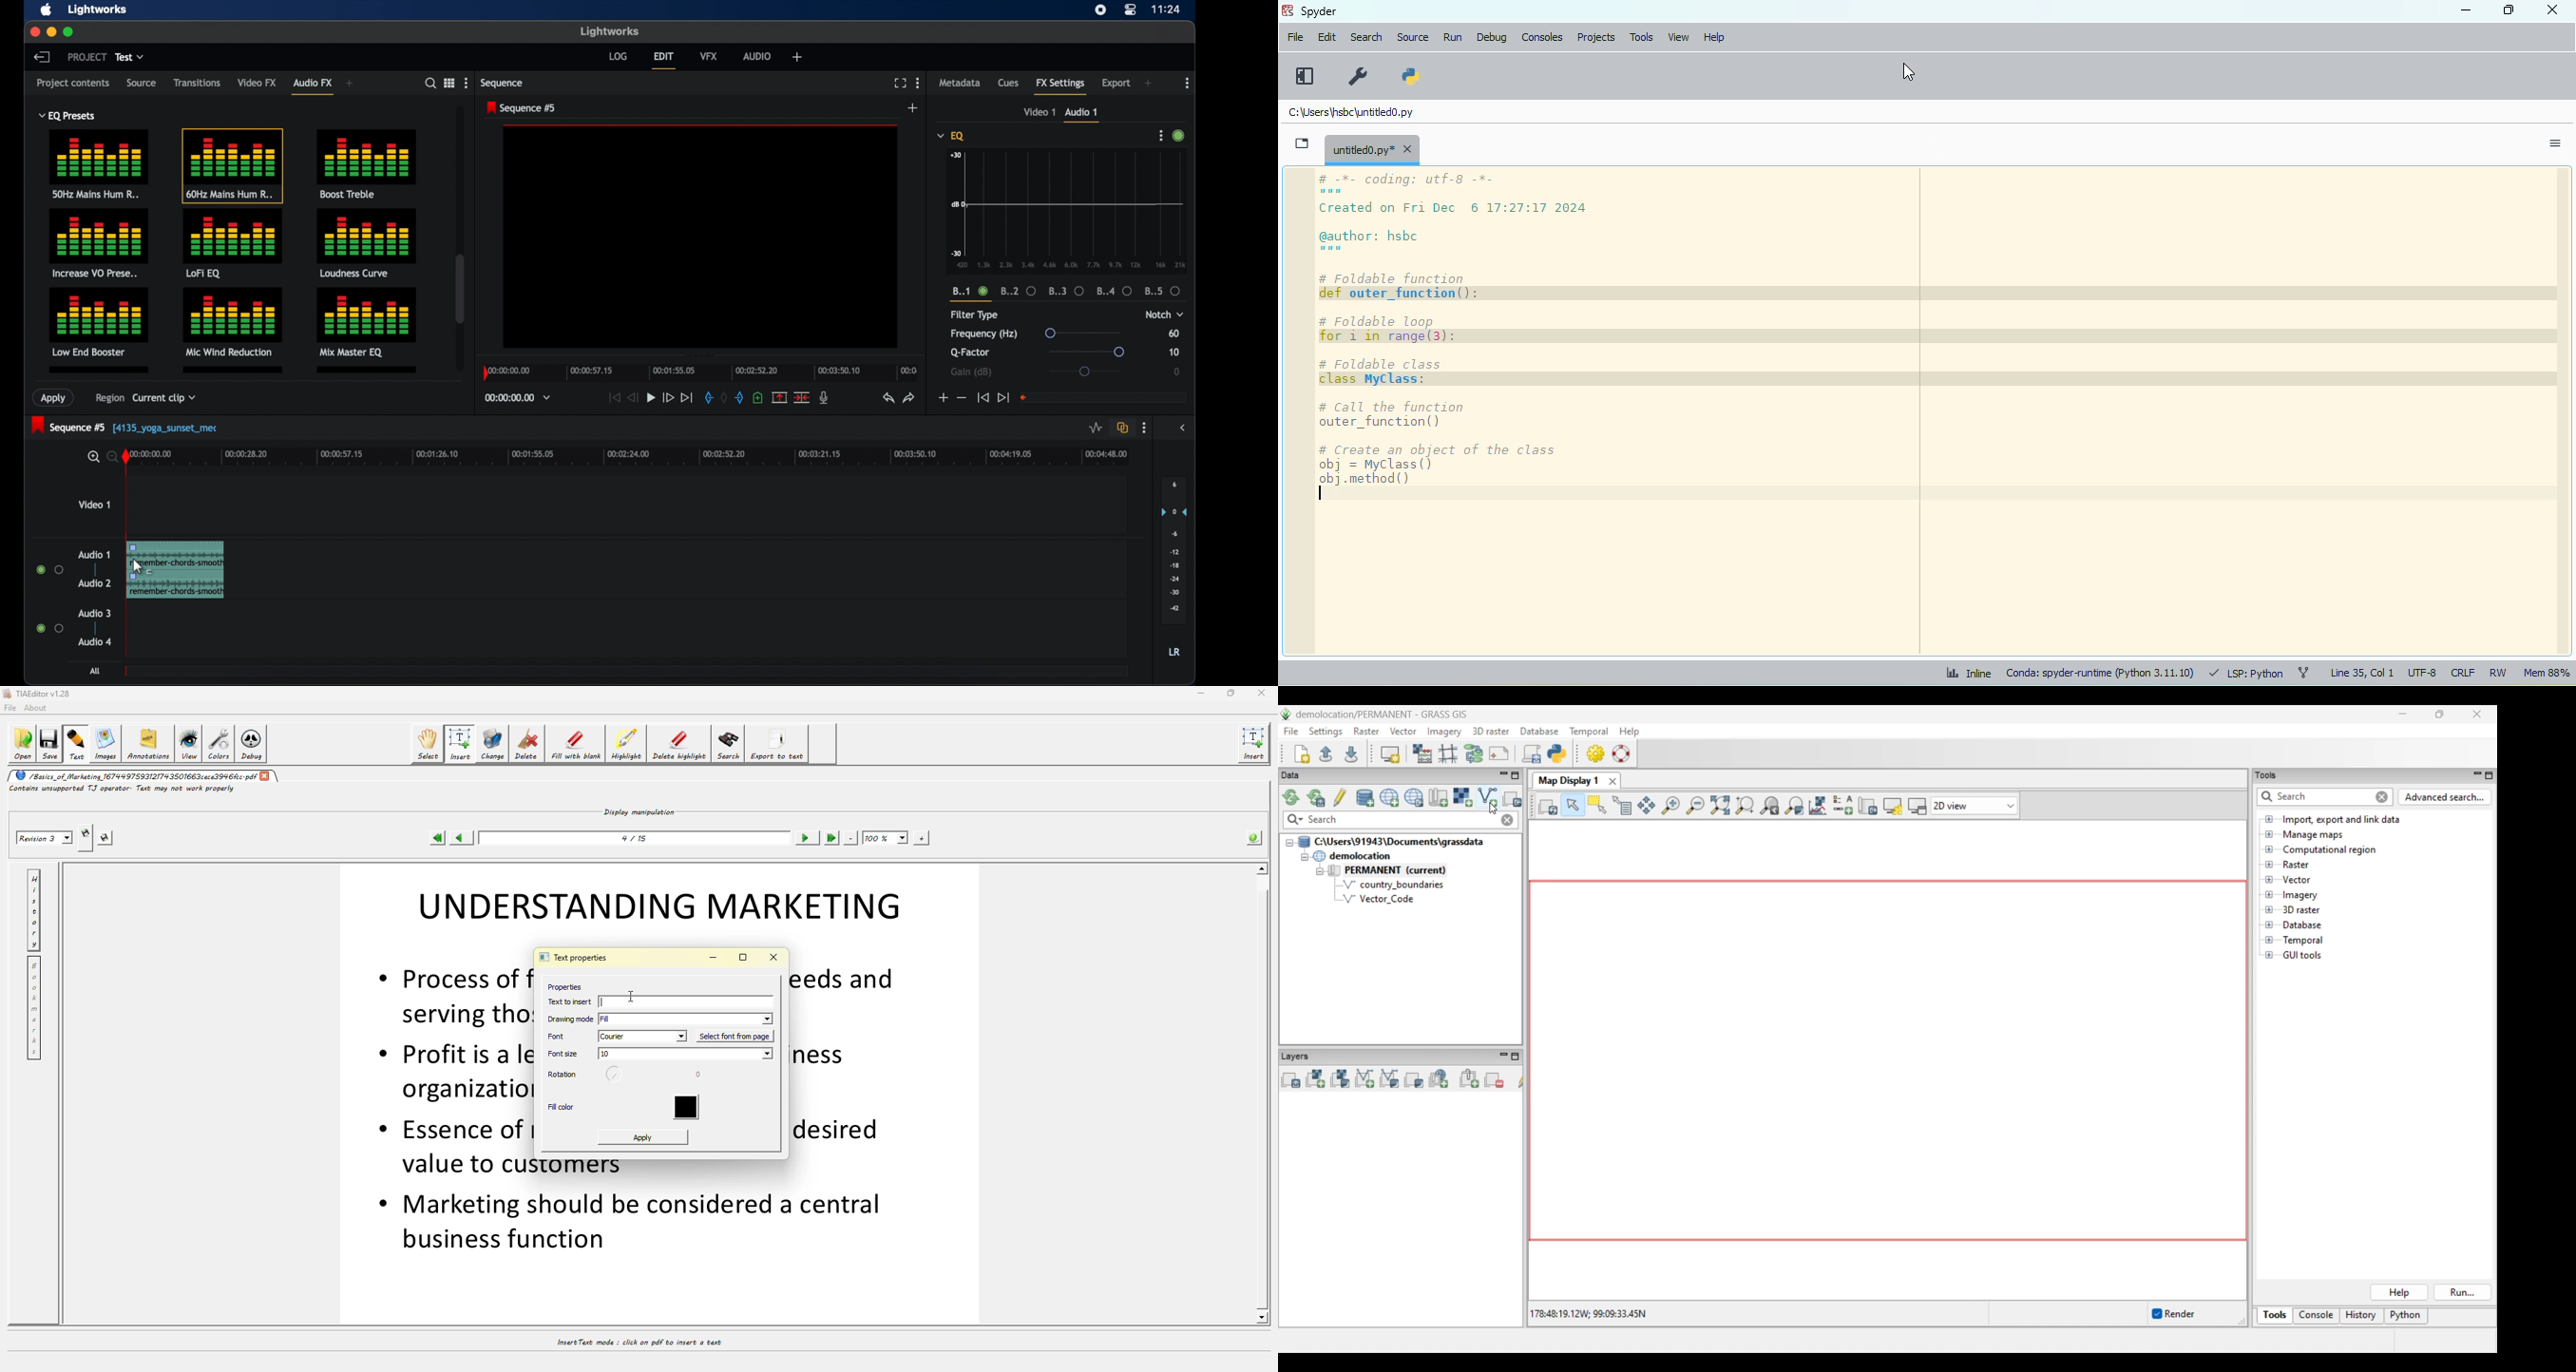 This screenshot has height=1372, width=2576. What do you see at coordinates (609, 30) in the screenshot?
I see `lightworks` at bounding box center [609, 30].